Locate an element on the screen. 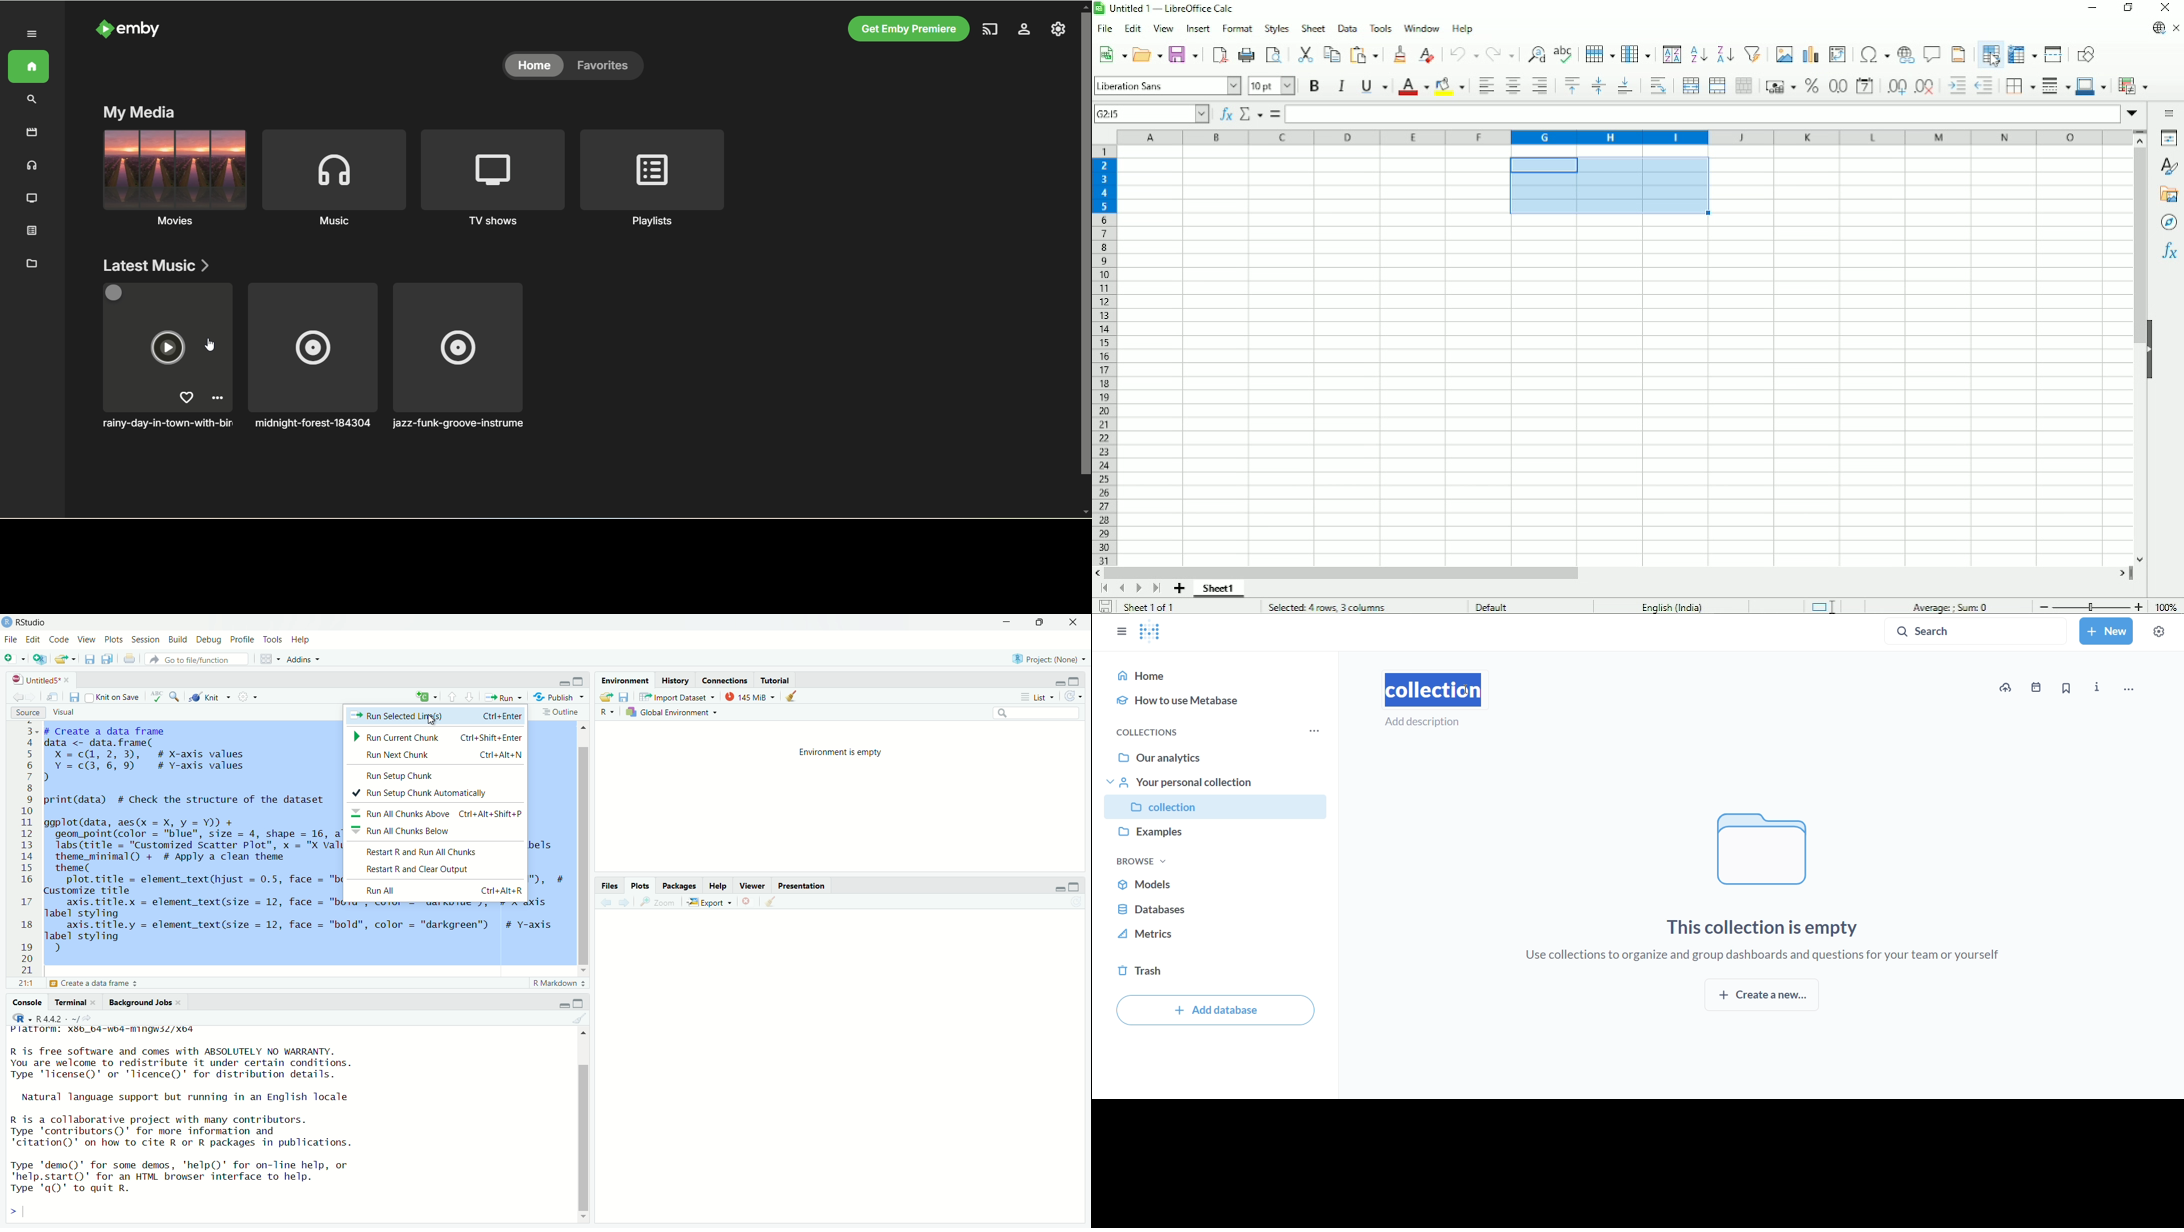 This screenshot has width=2184, height=1232. Kniit is located at coordinates (210, 695).